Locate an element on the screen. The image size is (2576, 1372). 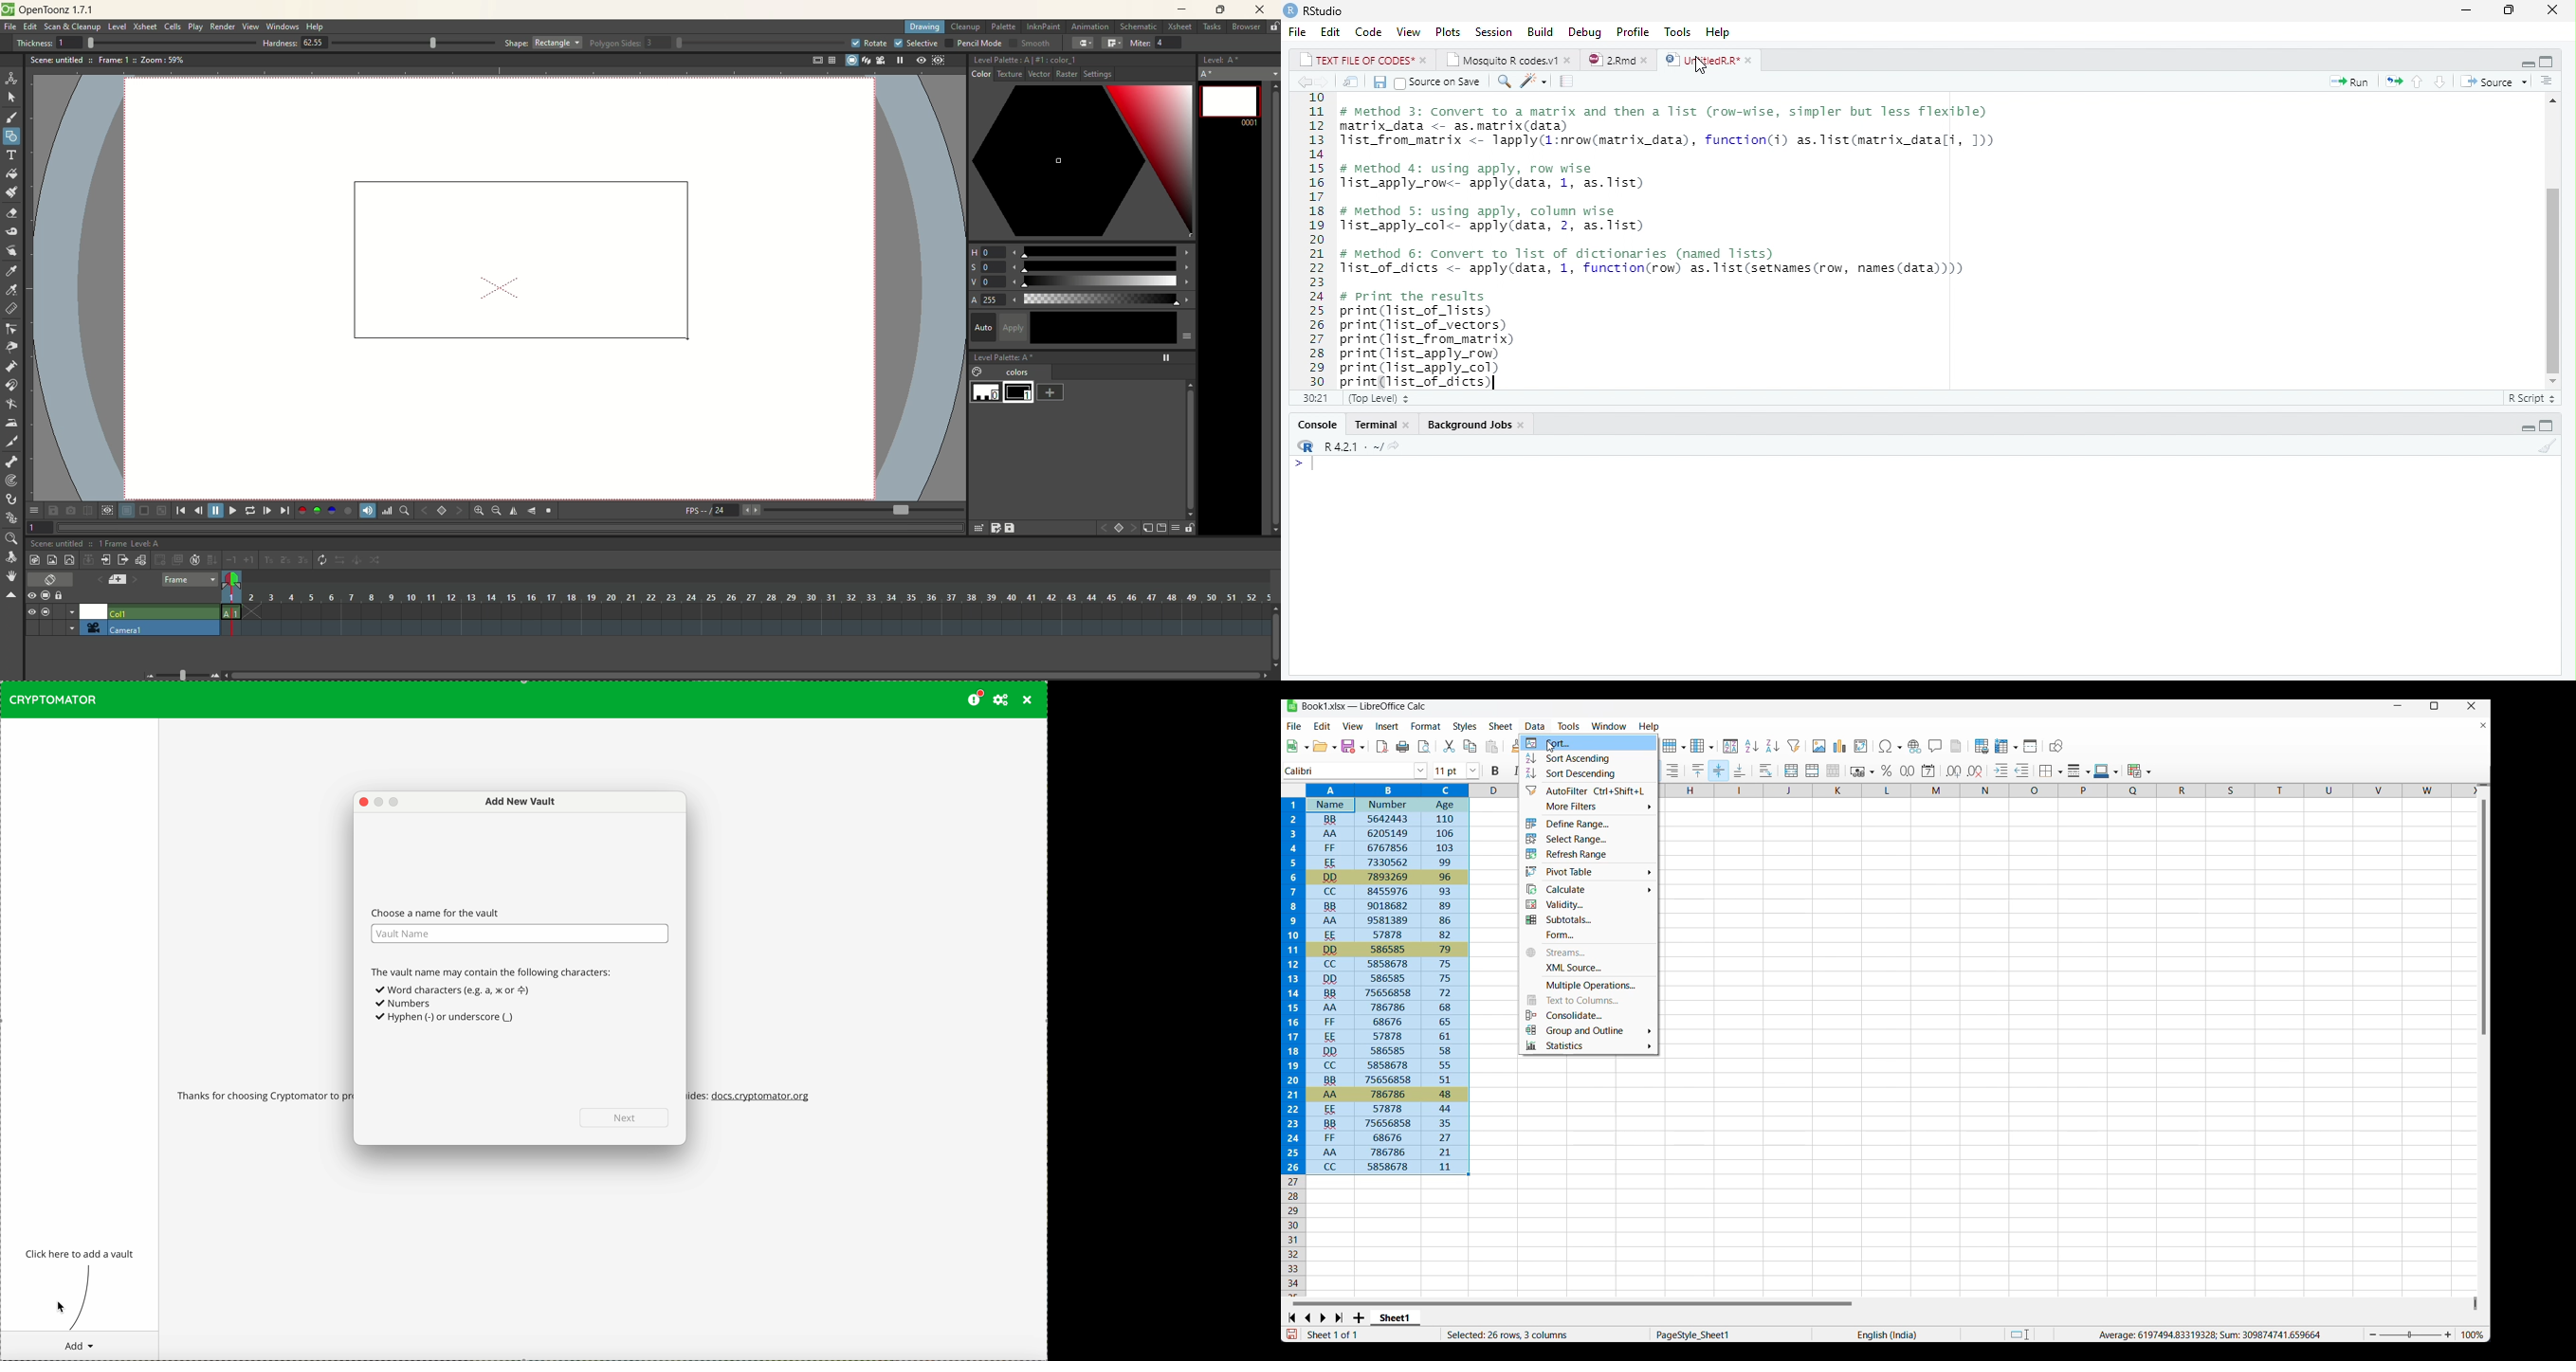
value is located at coordinates (1083, 282).